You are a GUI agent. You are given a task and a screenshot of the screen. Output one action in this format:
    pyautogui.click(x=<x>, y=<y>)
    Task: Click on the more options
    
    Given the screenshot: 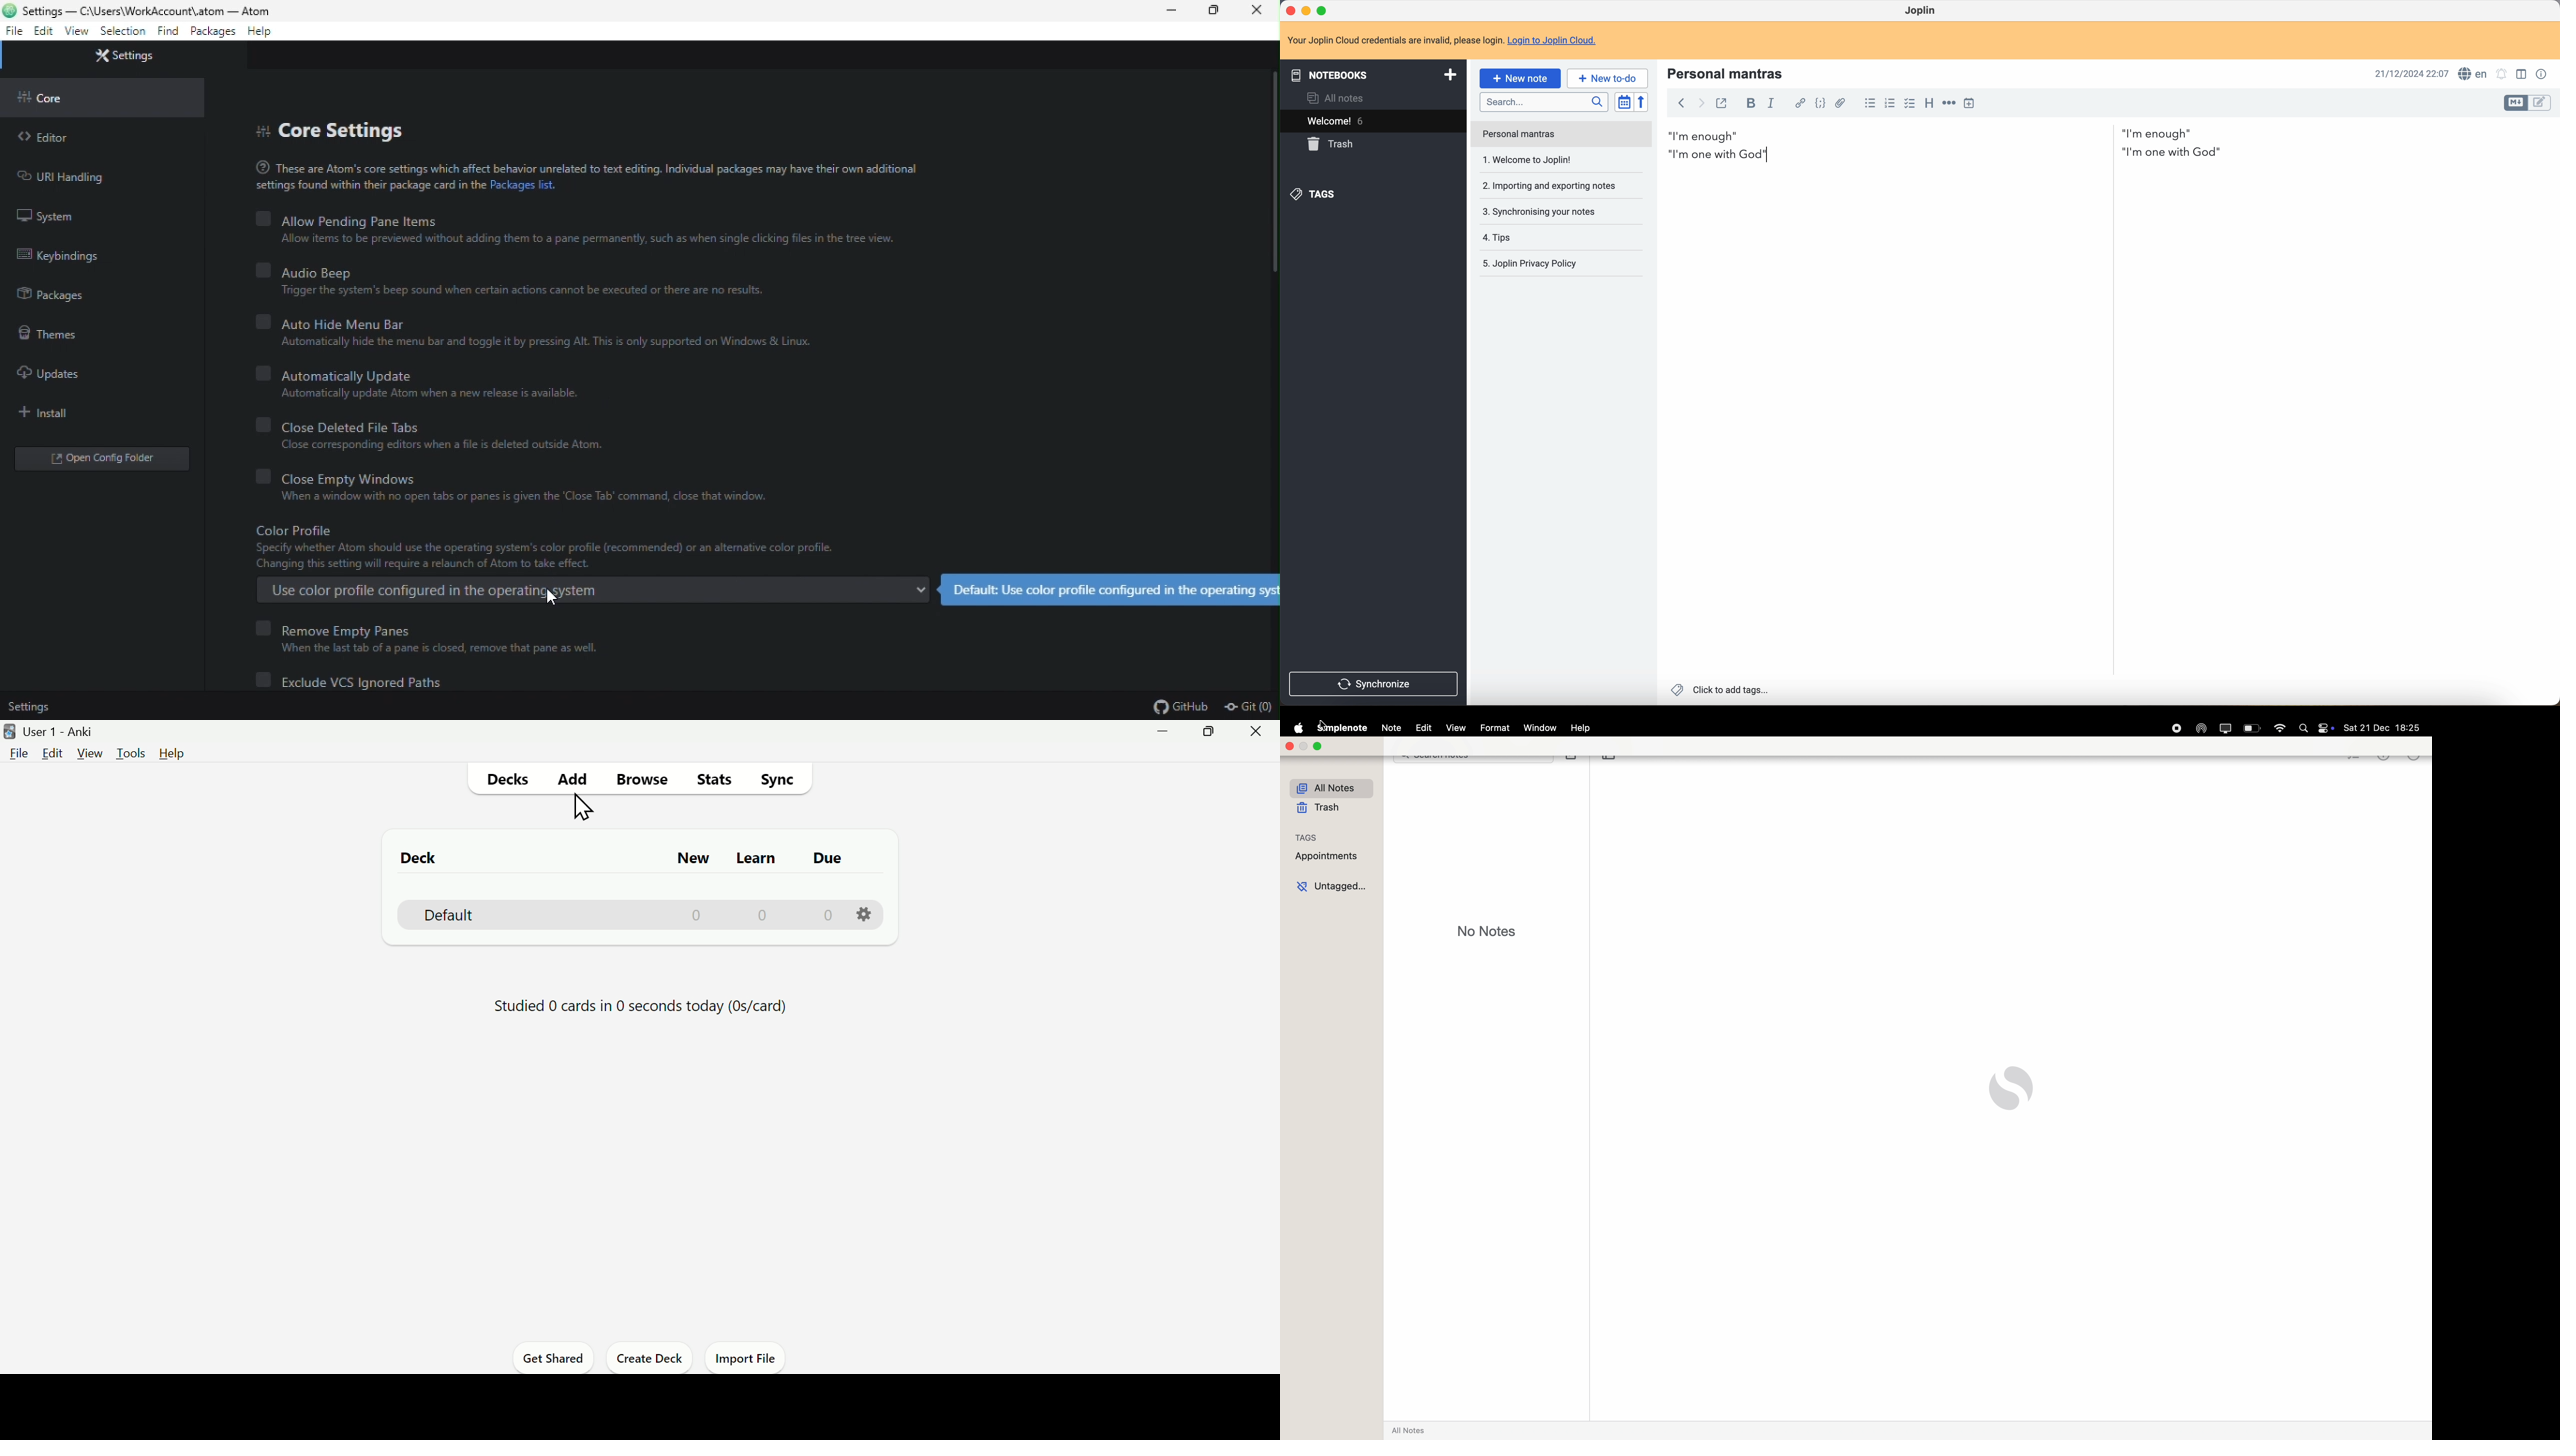 What is the action you would take?
    pyautogui.click(x=2414, y=760)
    